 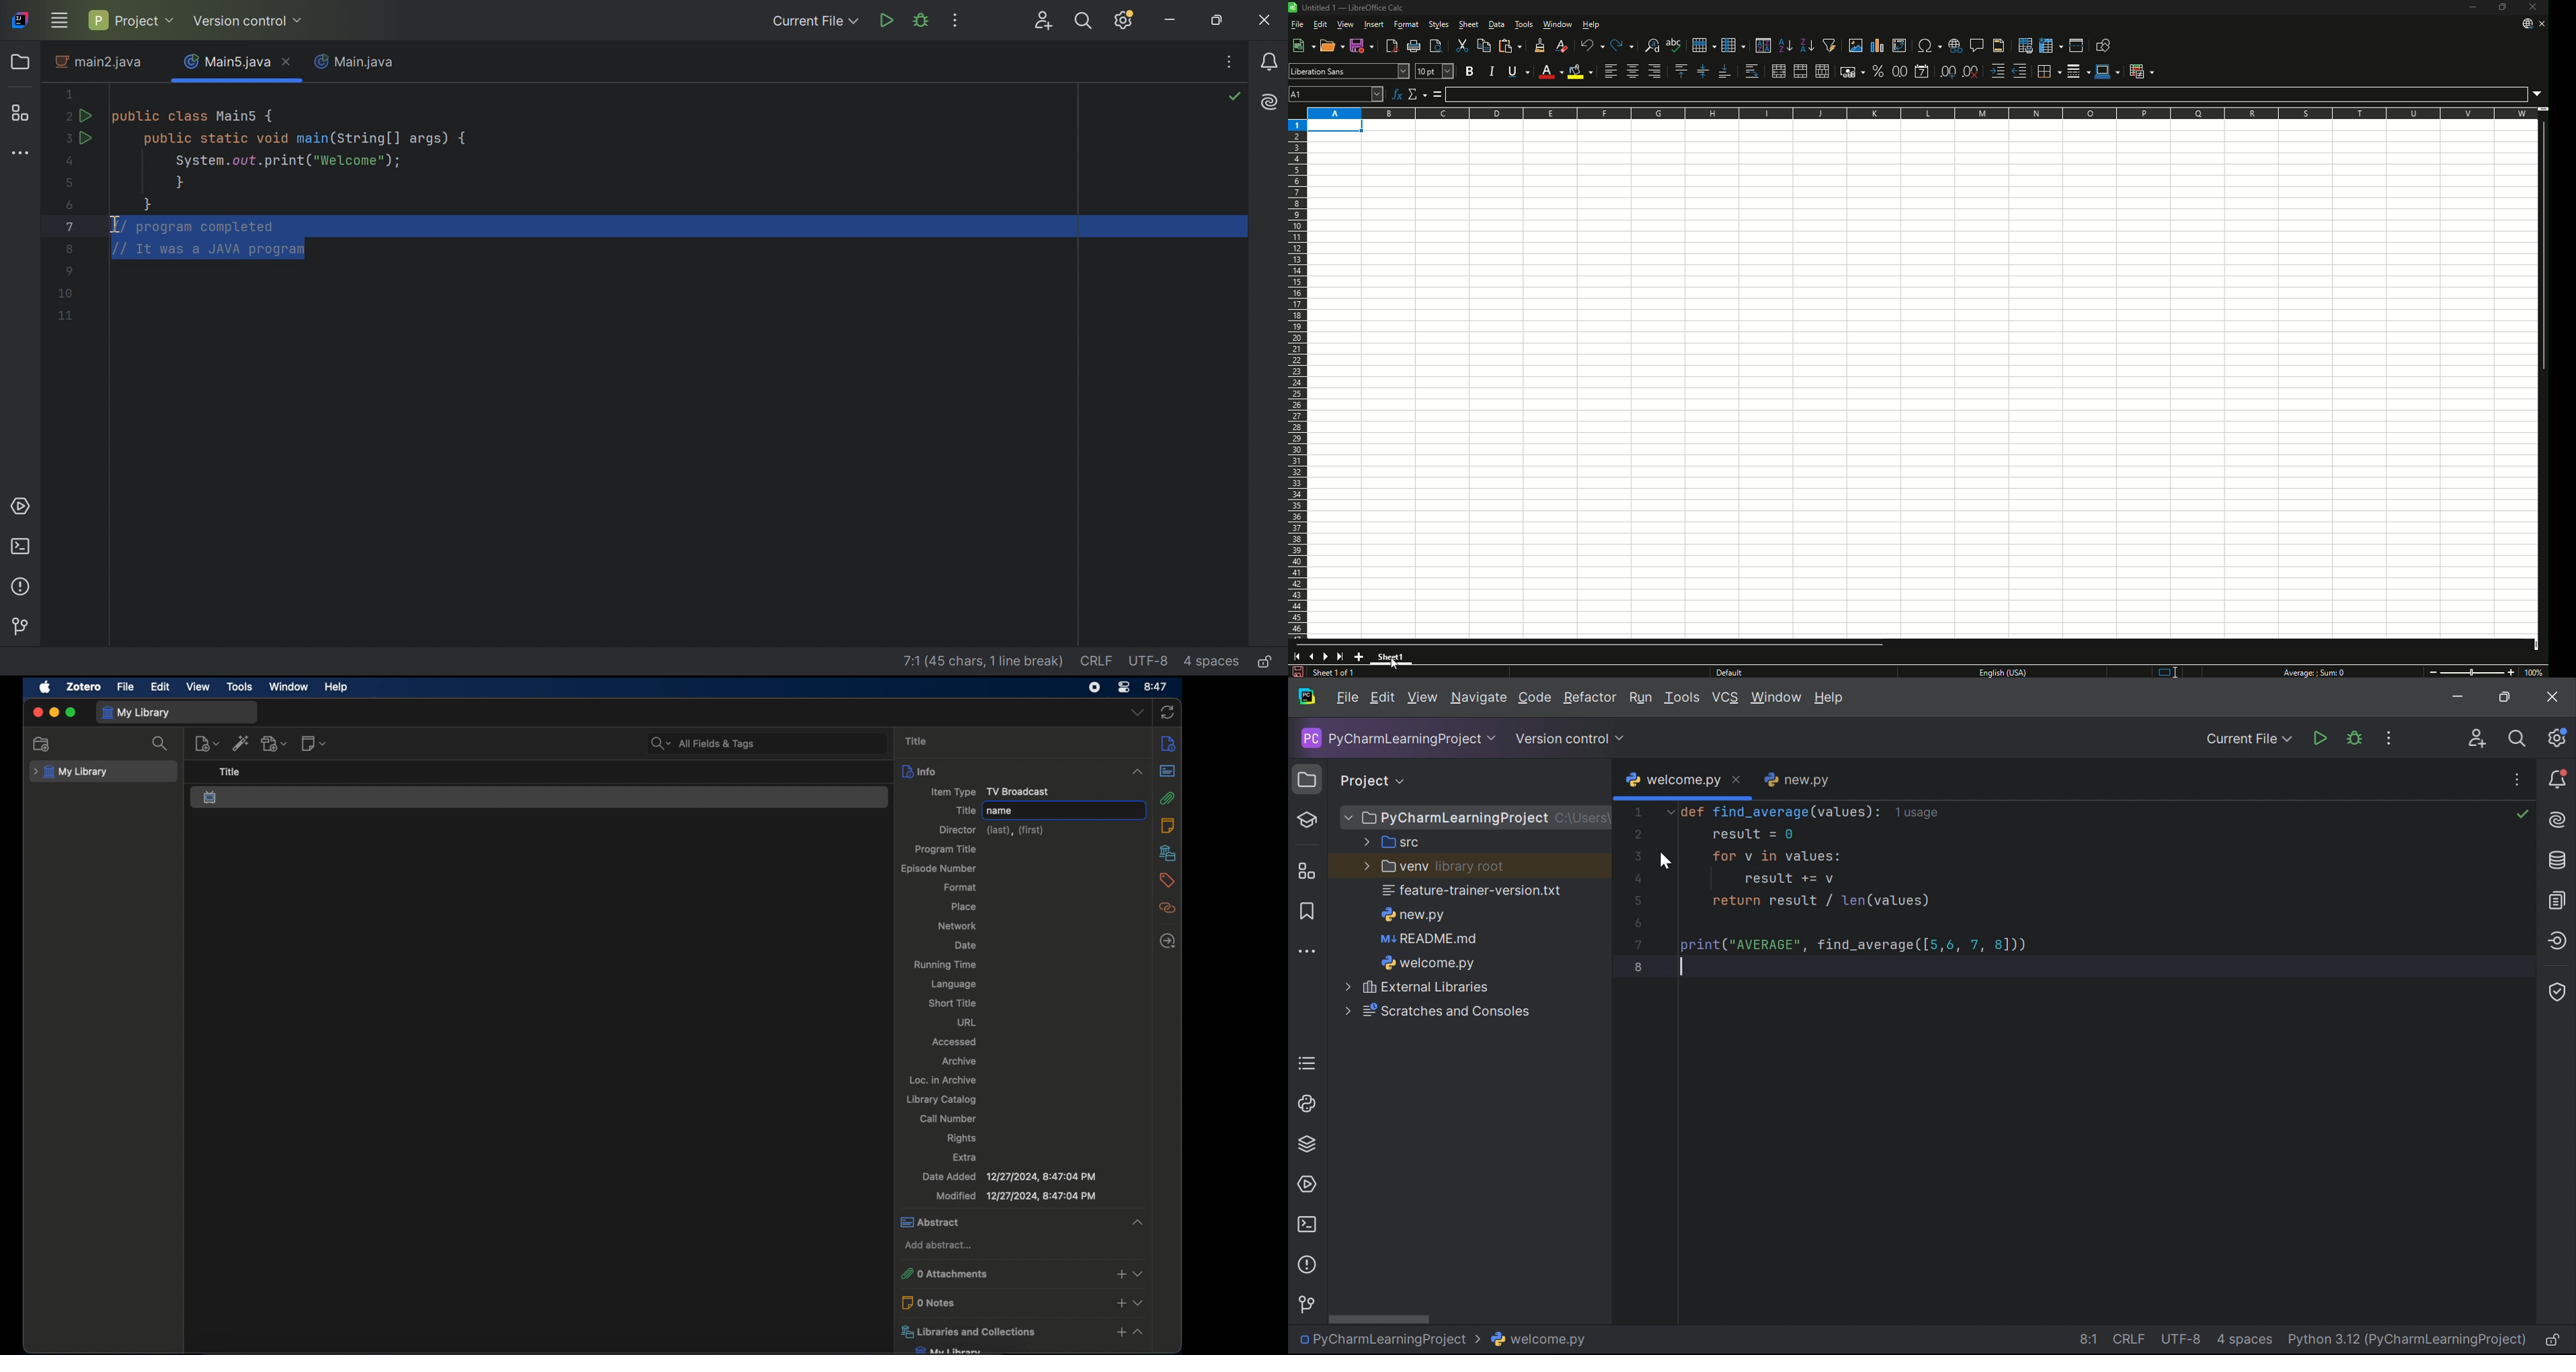 I want to click on network, so click(x=957, y=926).